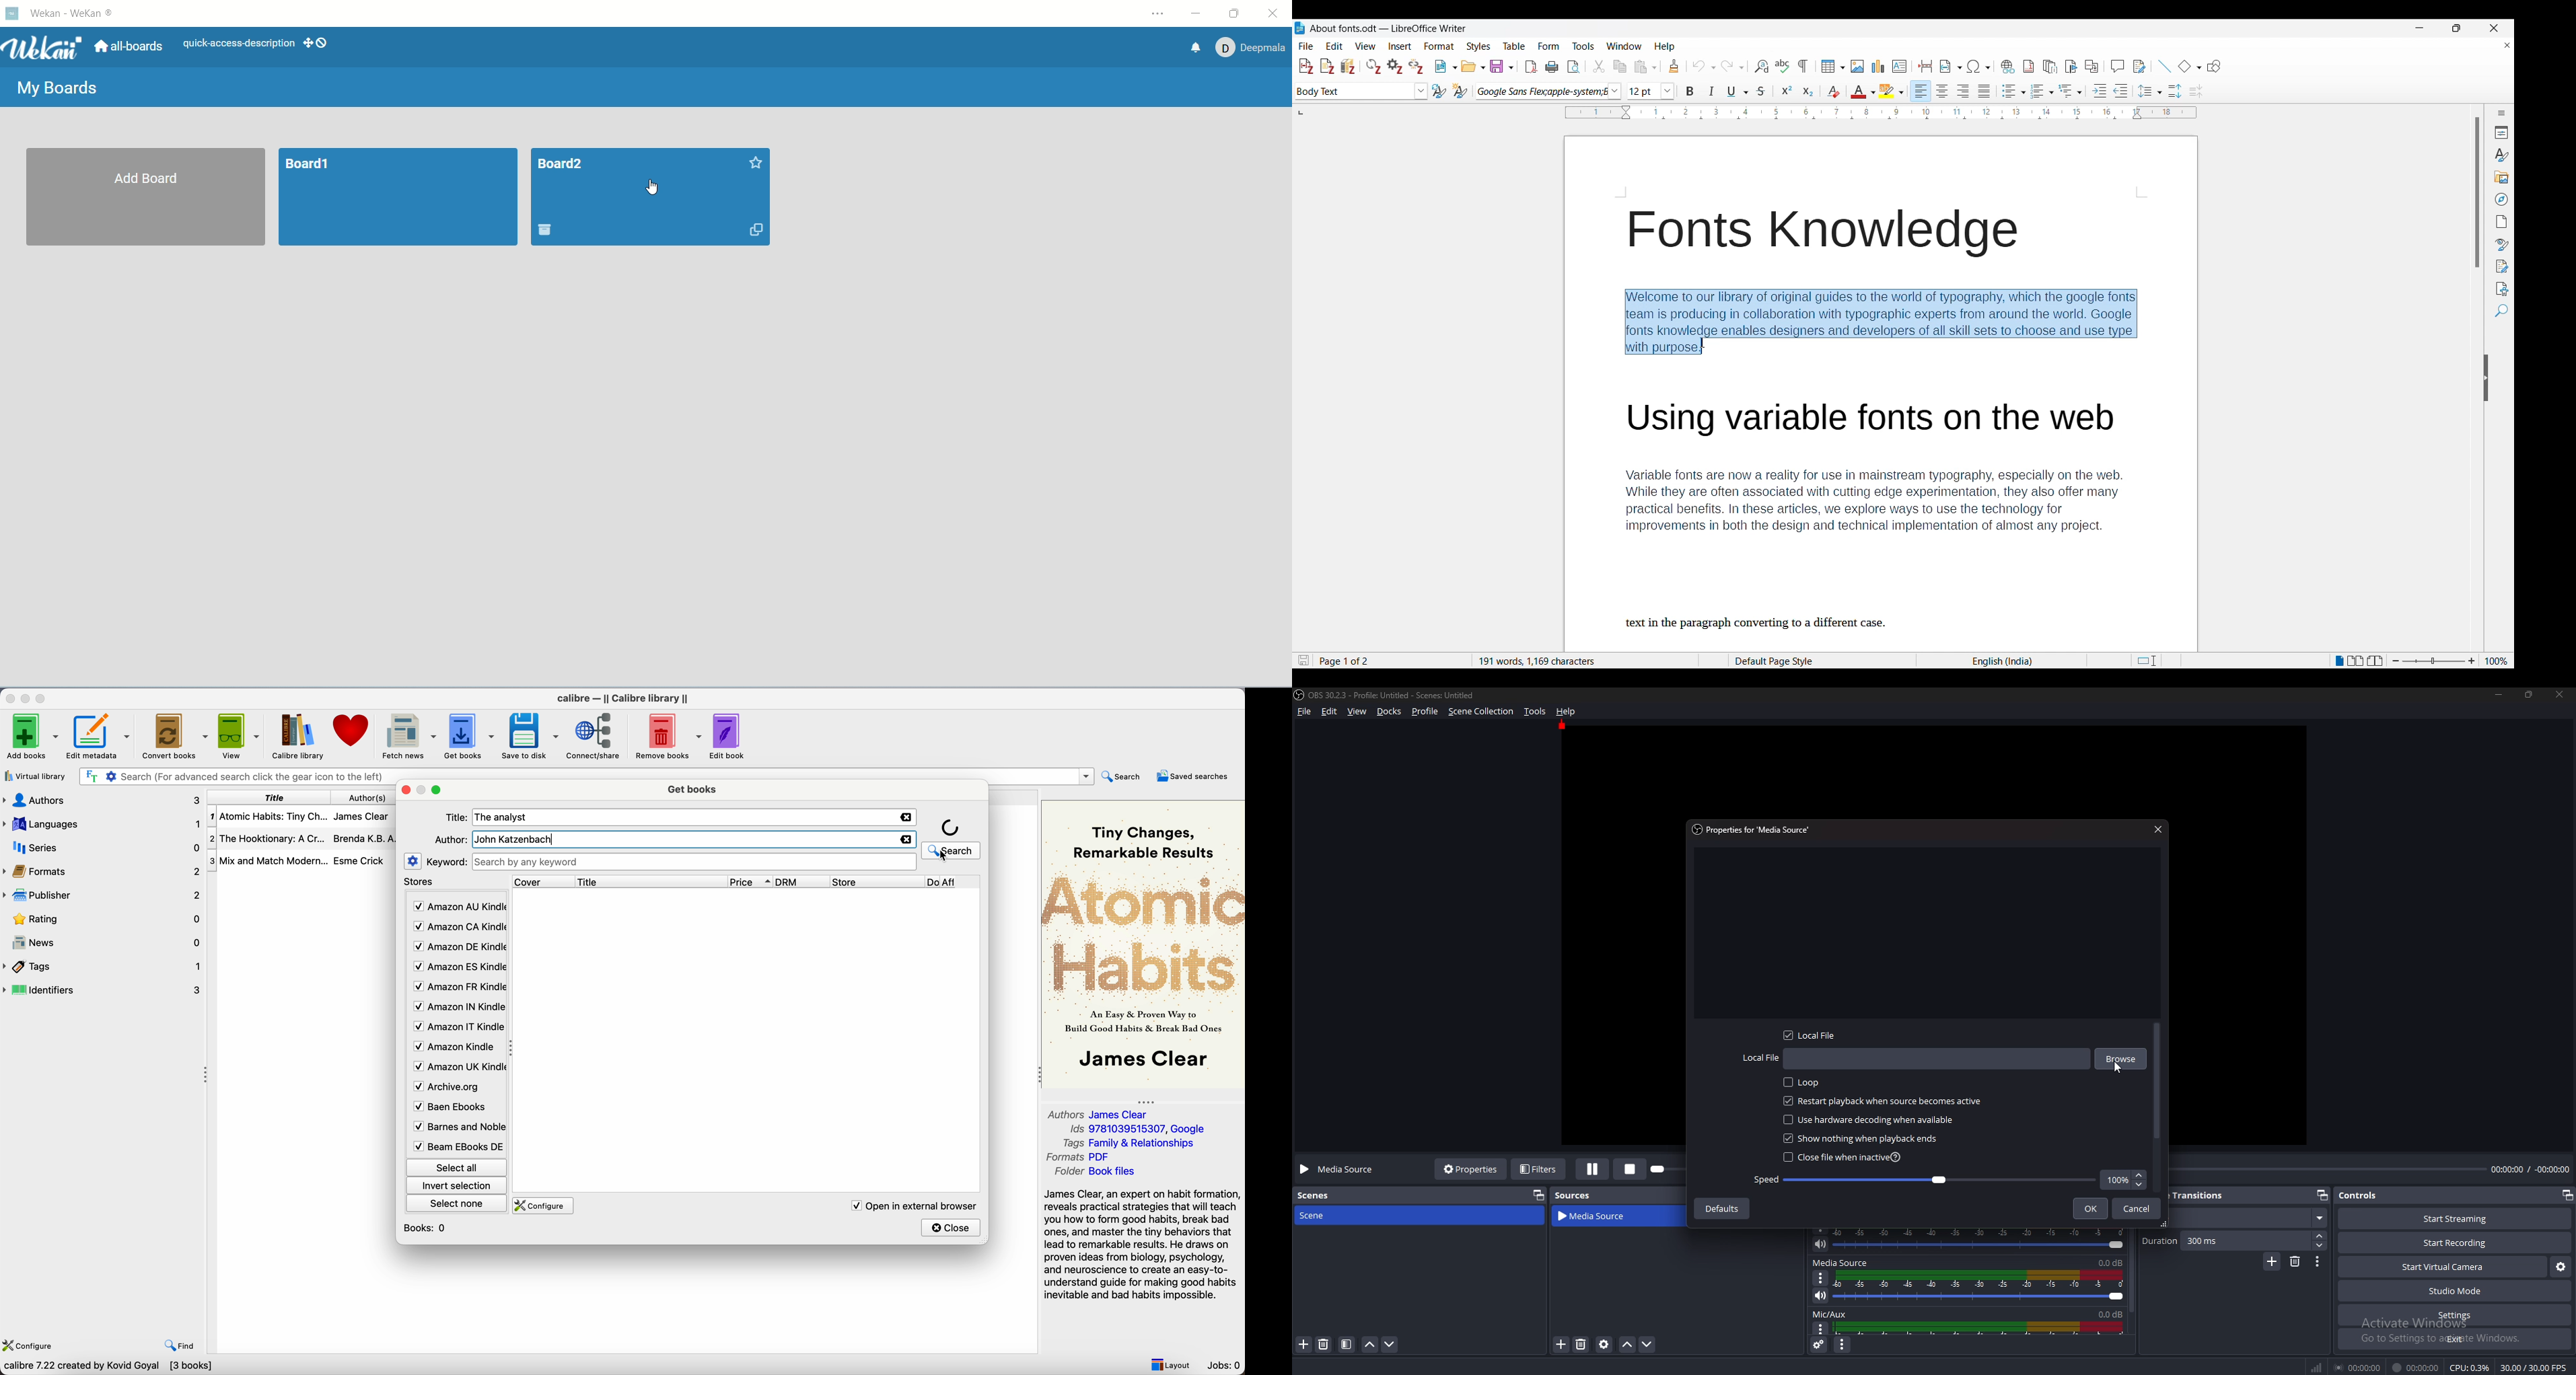  I want to click on Paste, so click(1645, 67).